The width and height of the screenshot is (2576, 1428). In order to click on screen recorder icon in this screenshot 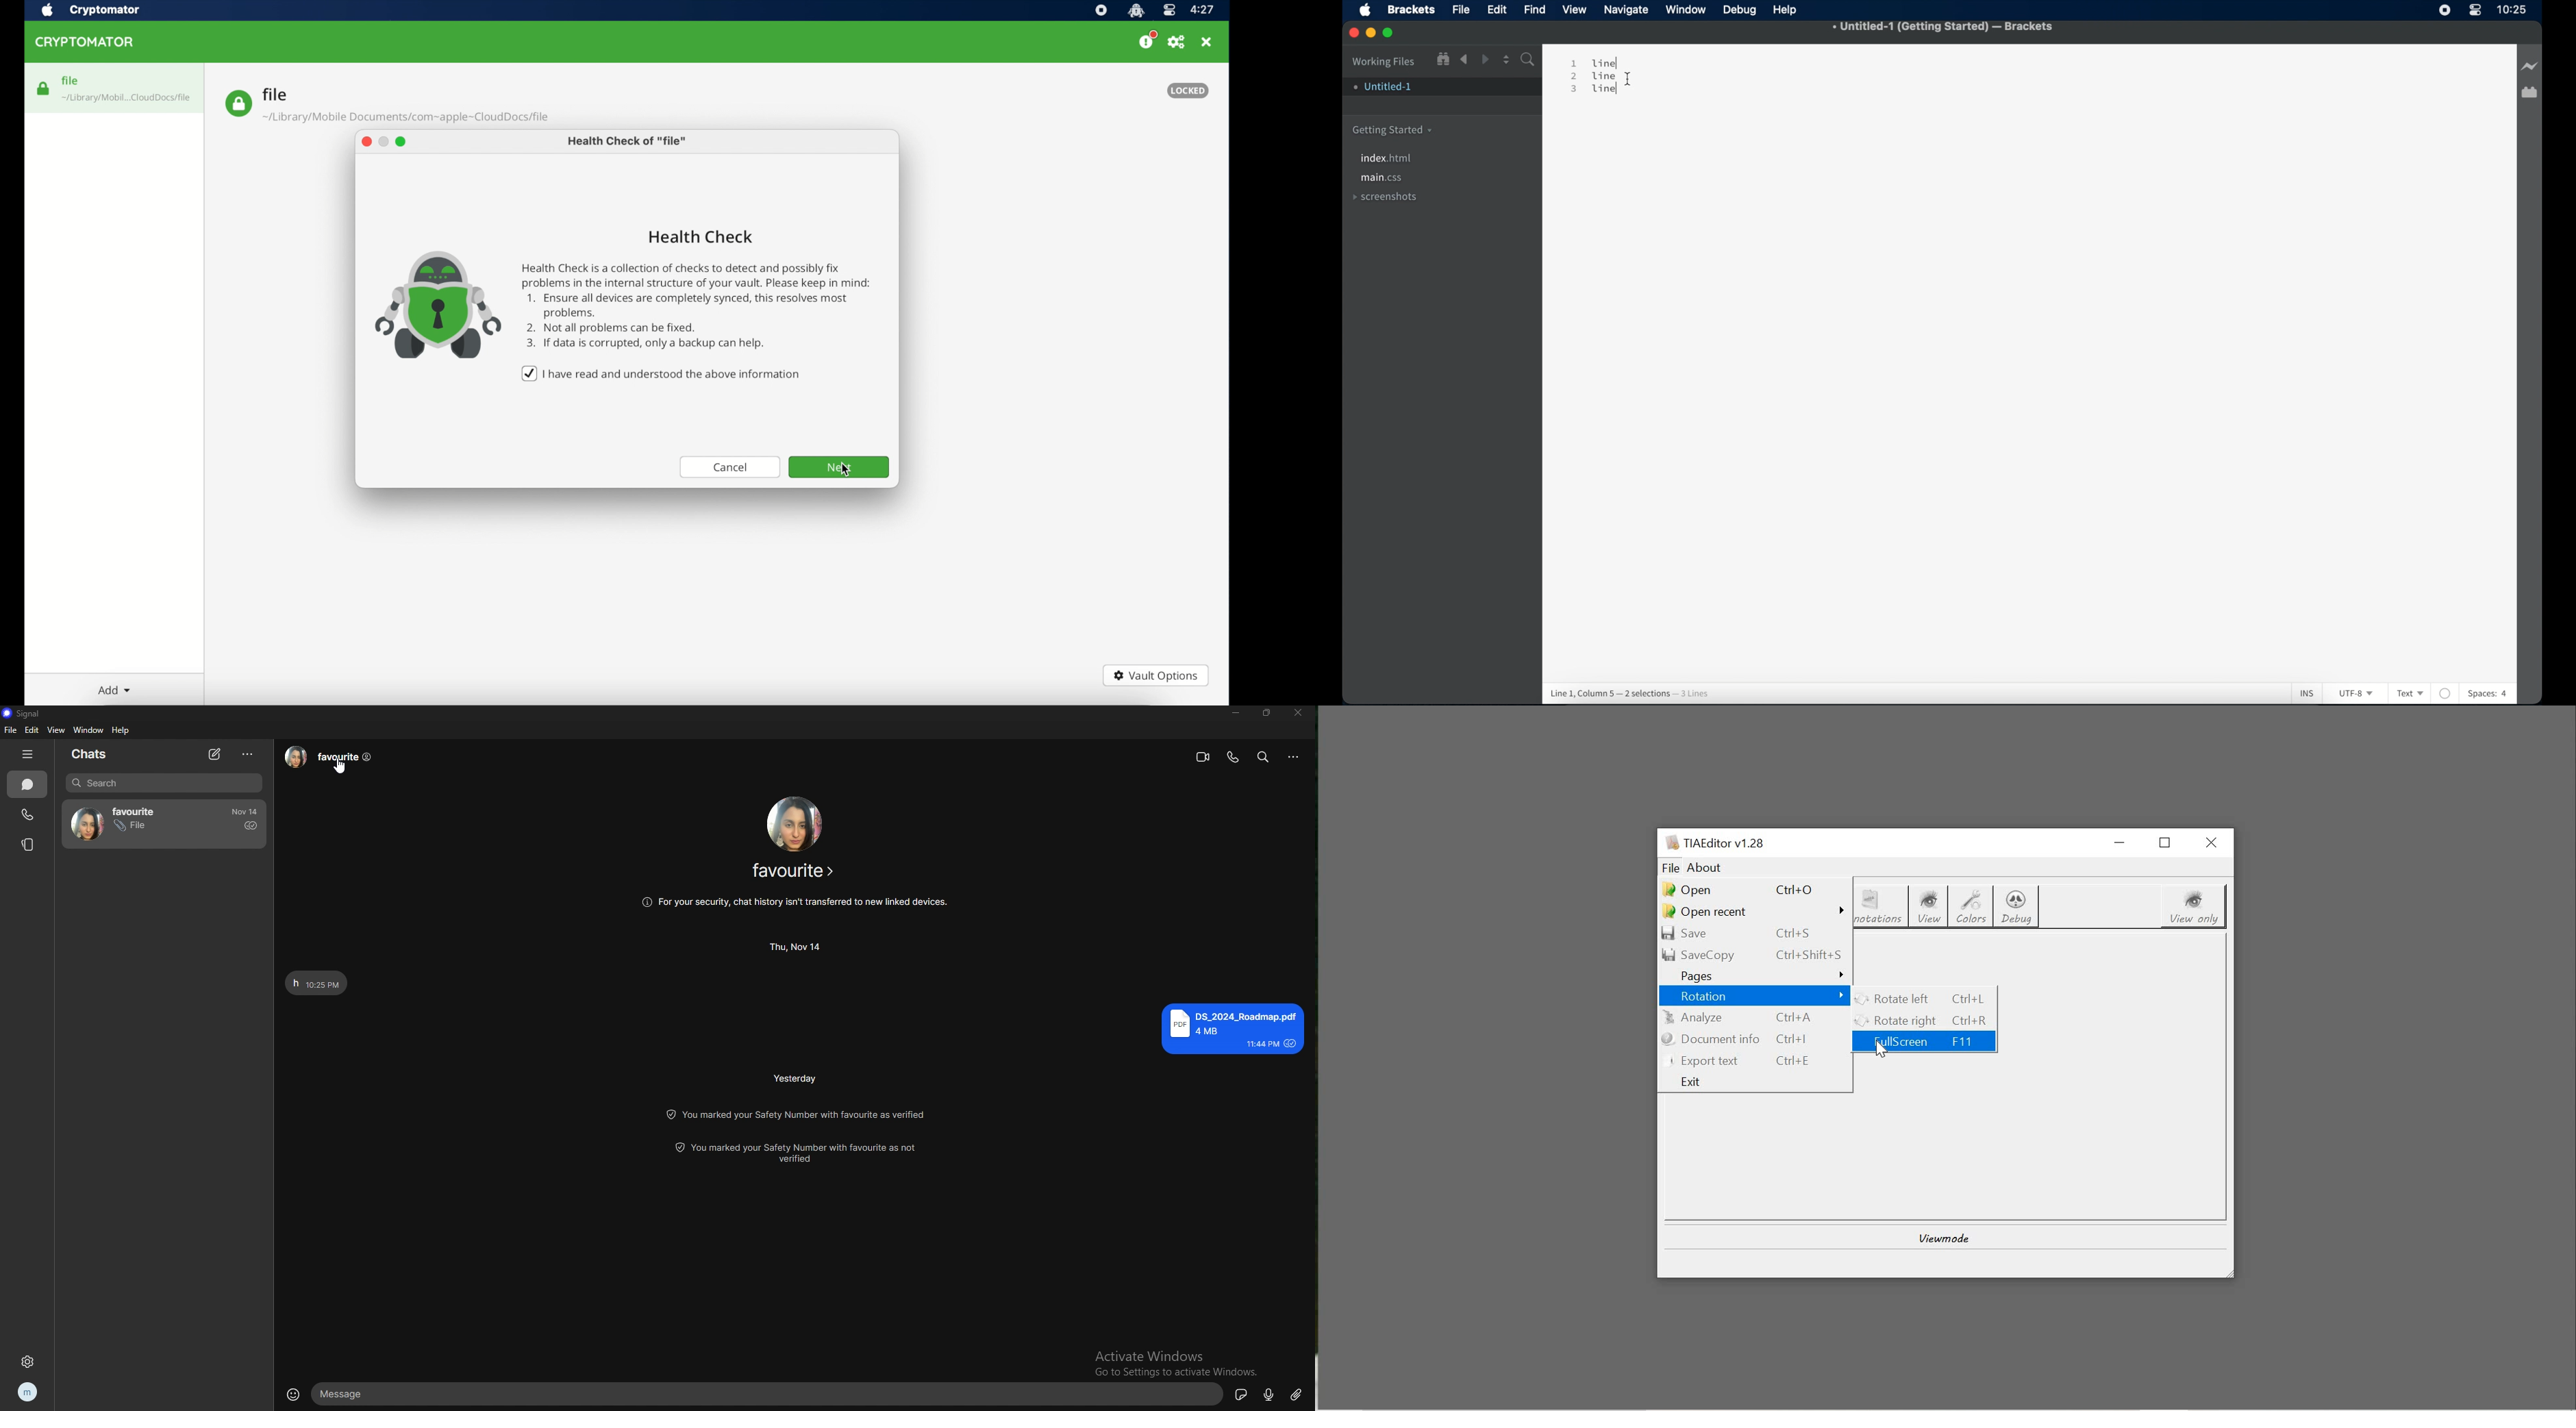, I will do `click(2443, 9)`.